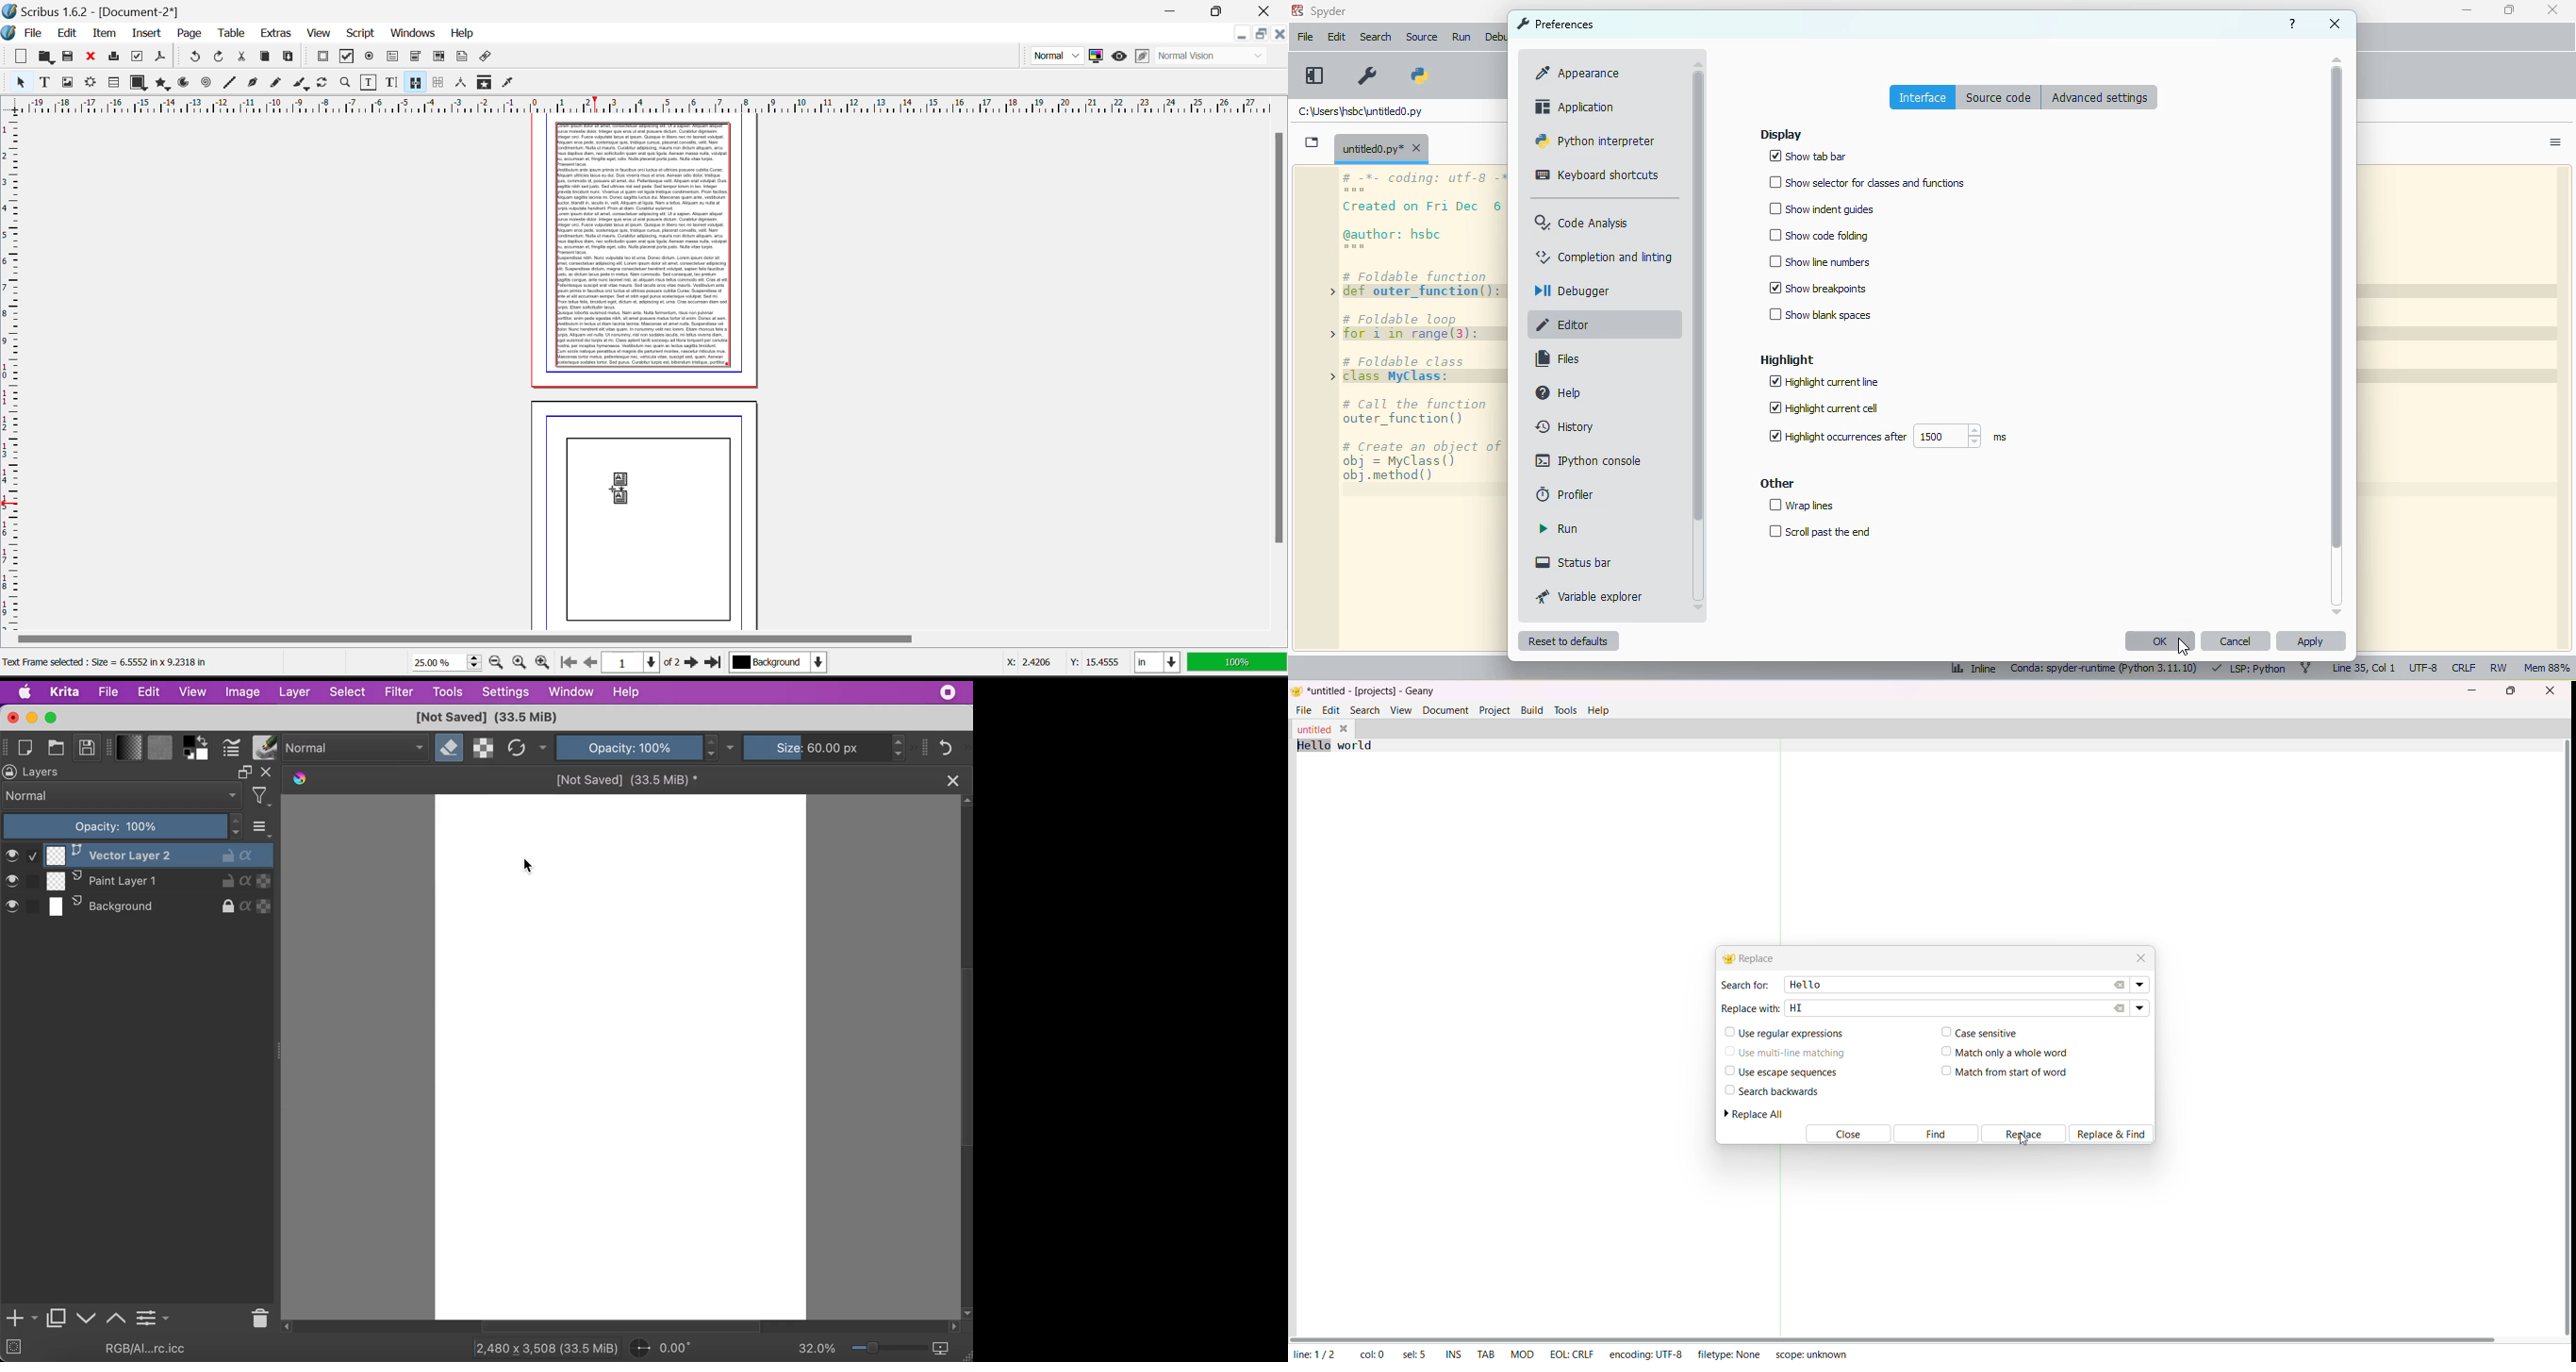 The image size is (2576, 1372). What do you see at coordinates (1421, 37) in the screenshot?
I see `source` at bounding box center [1421, 37].